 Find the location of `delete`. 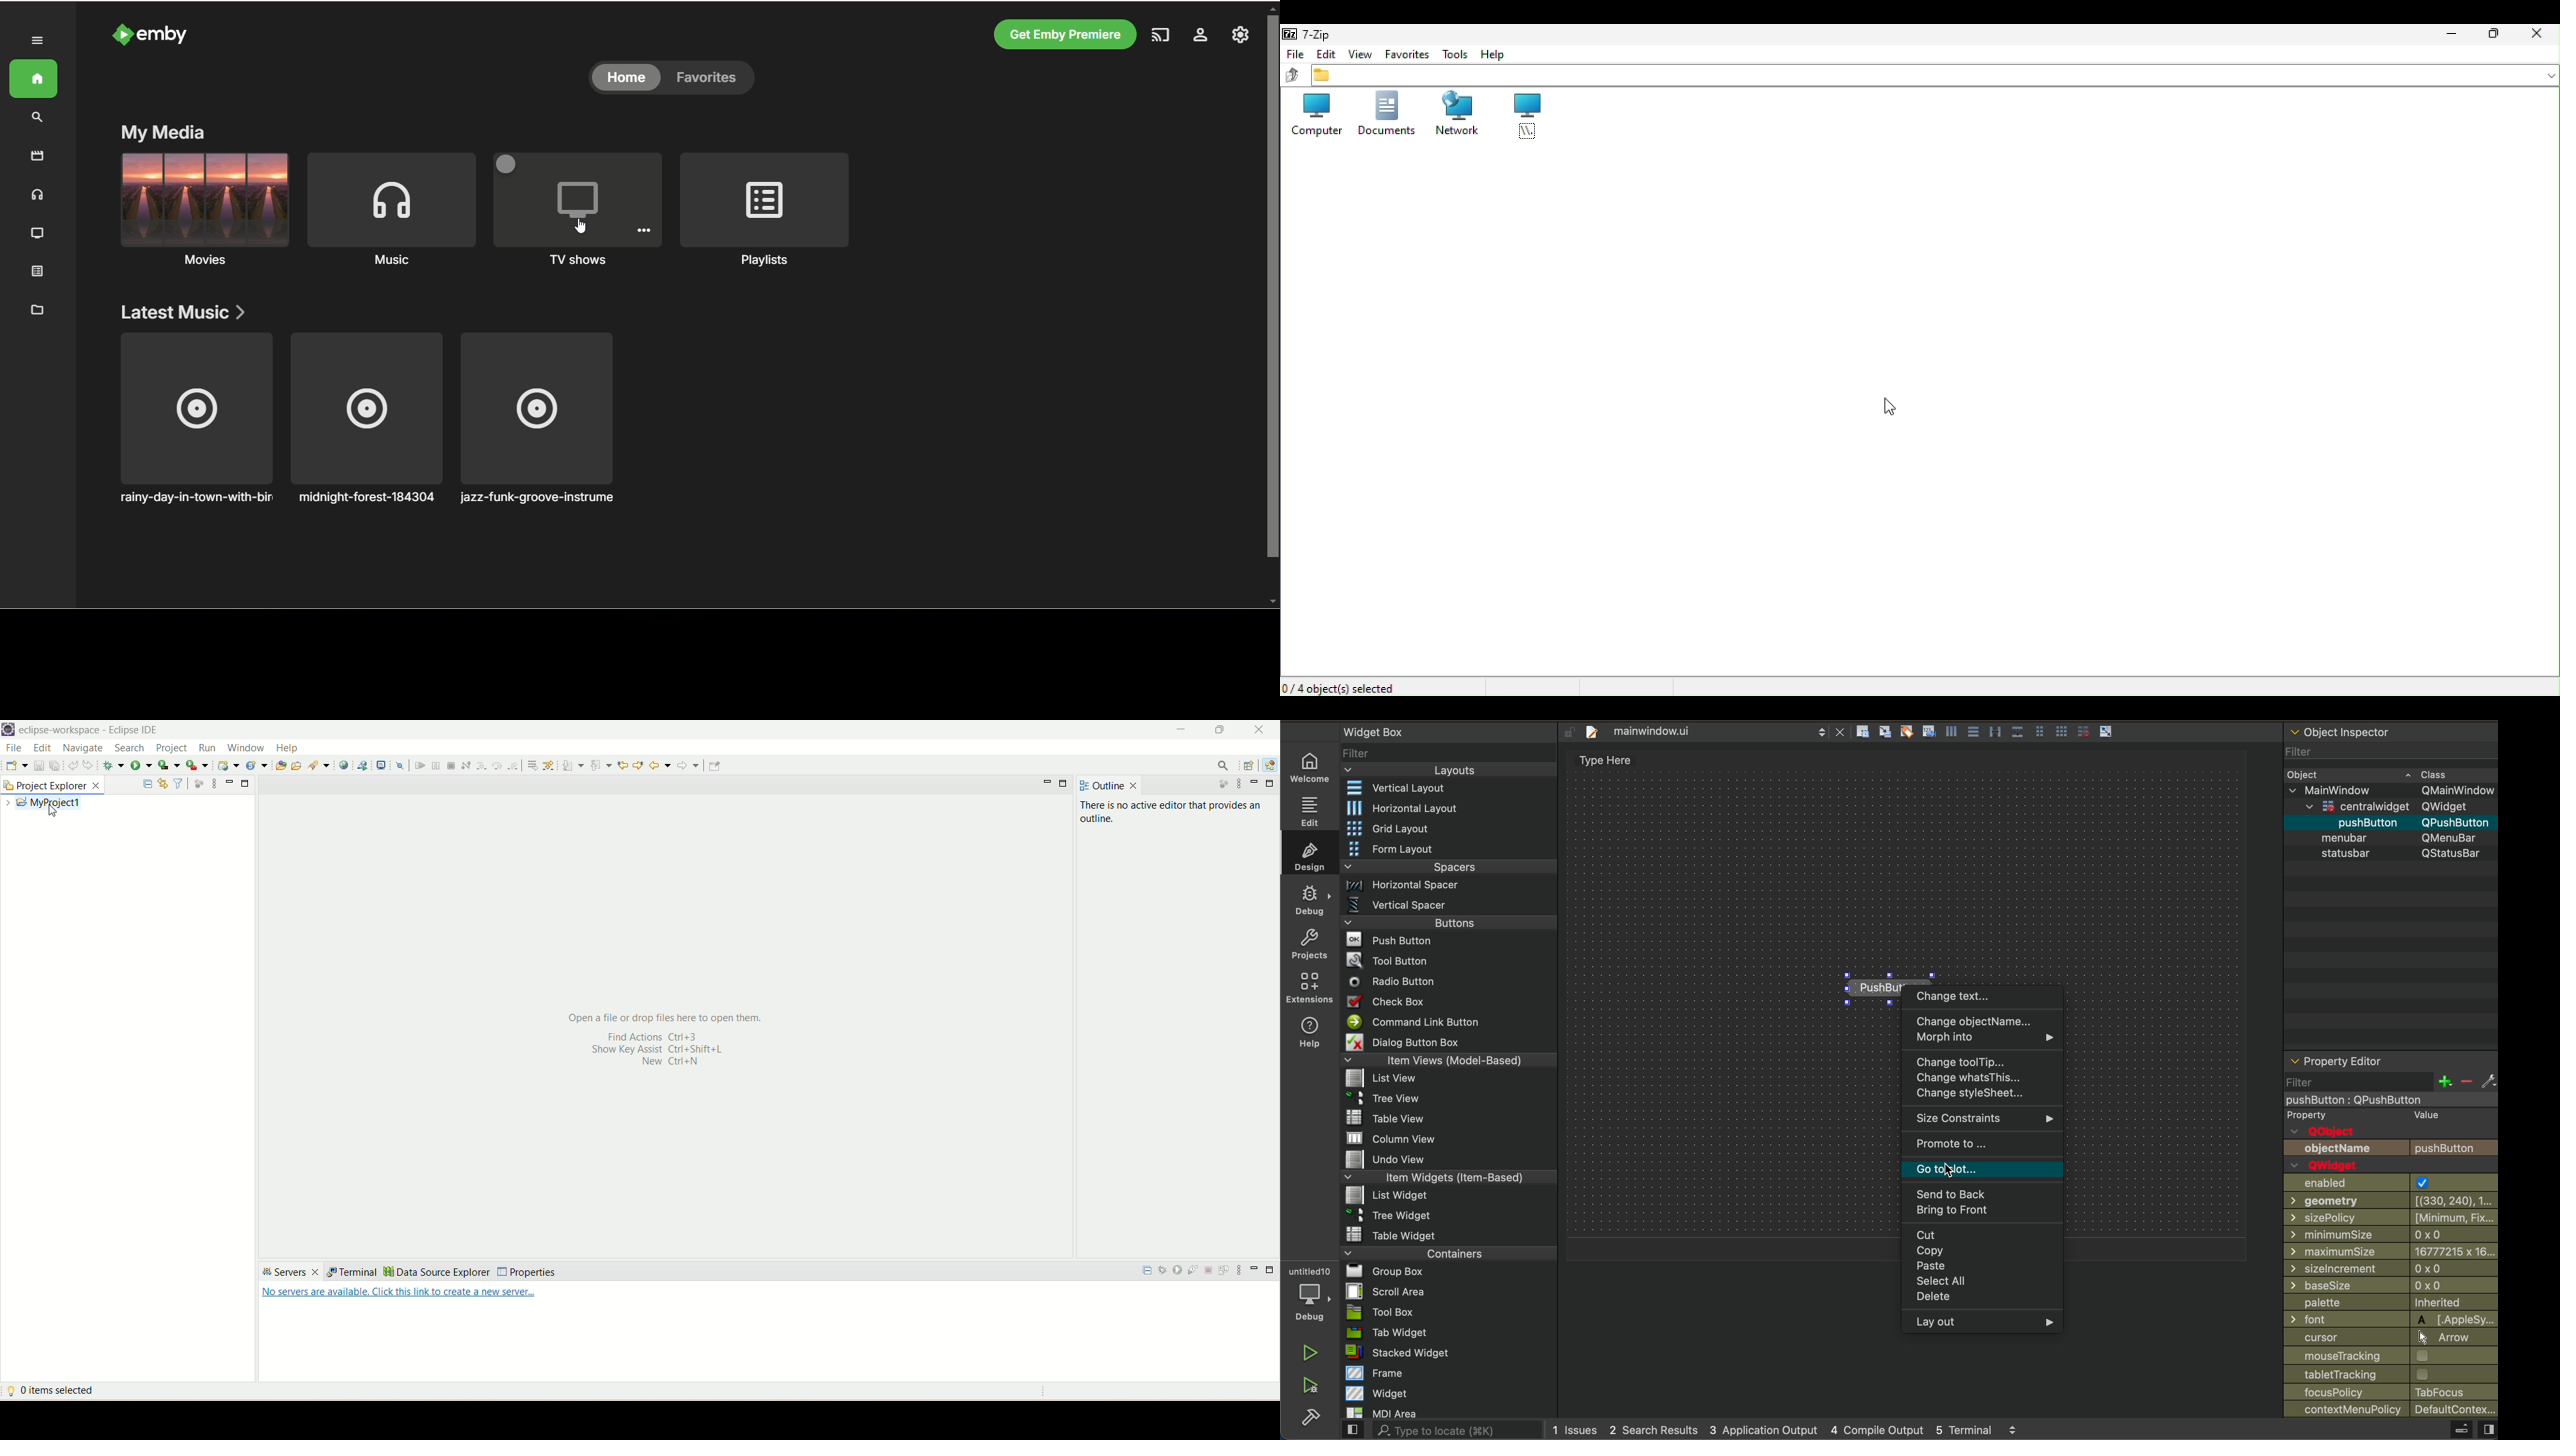

delete is located at coordinates (1985, 1298).